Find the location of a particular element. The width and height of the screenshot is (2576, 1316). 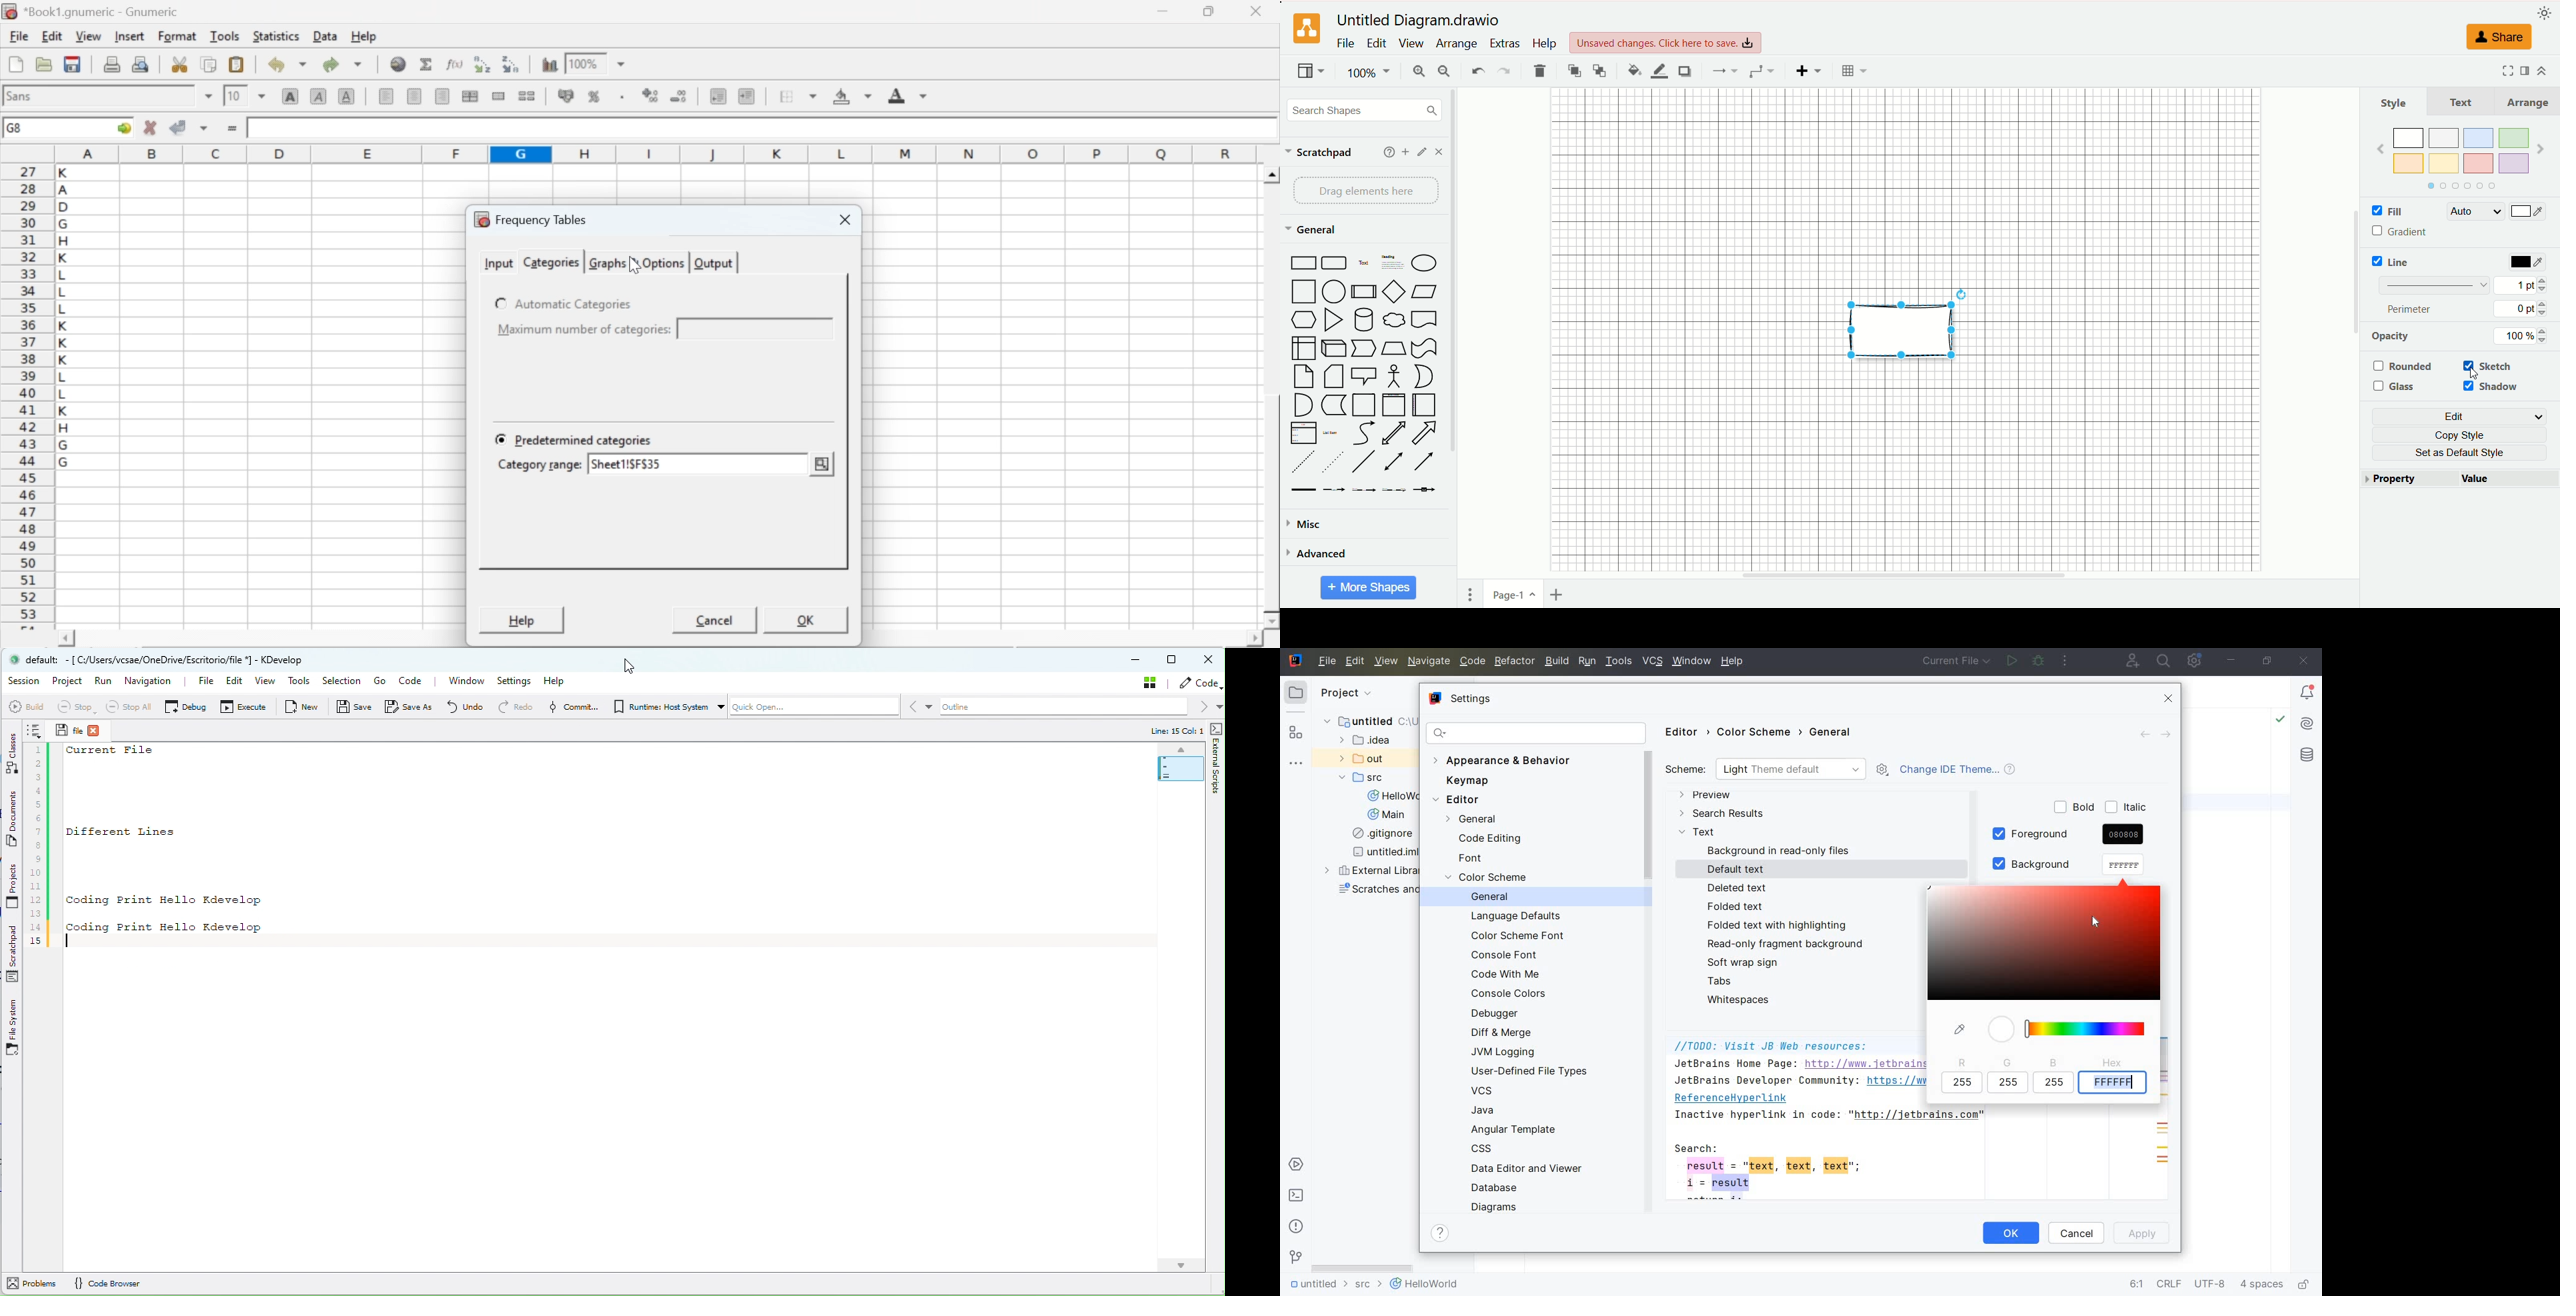

DATA EDITOR AND VIEWER is located at coordinates (1525, 1169).